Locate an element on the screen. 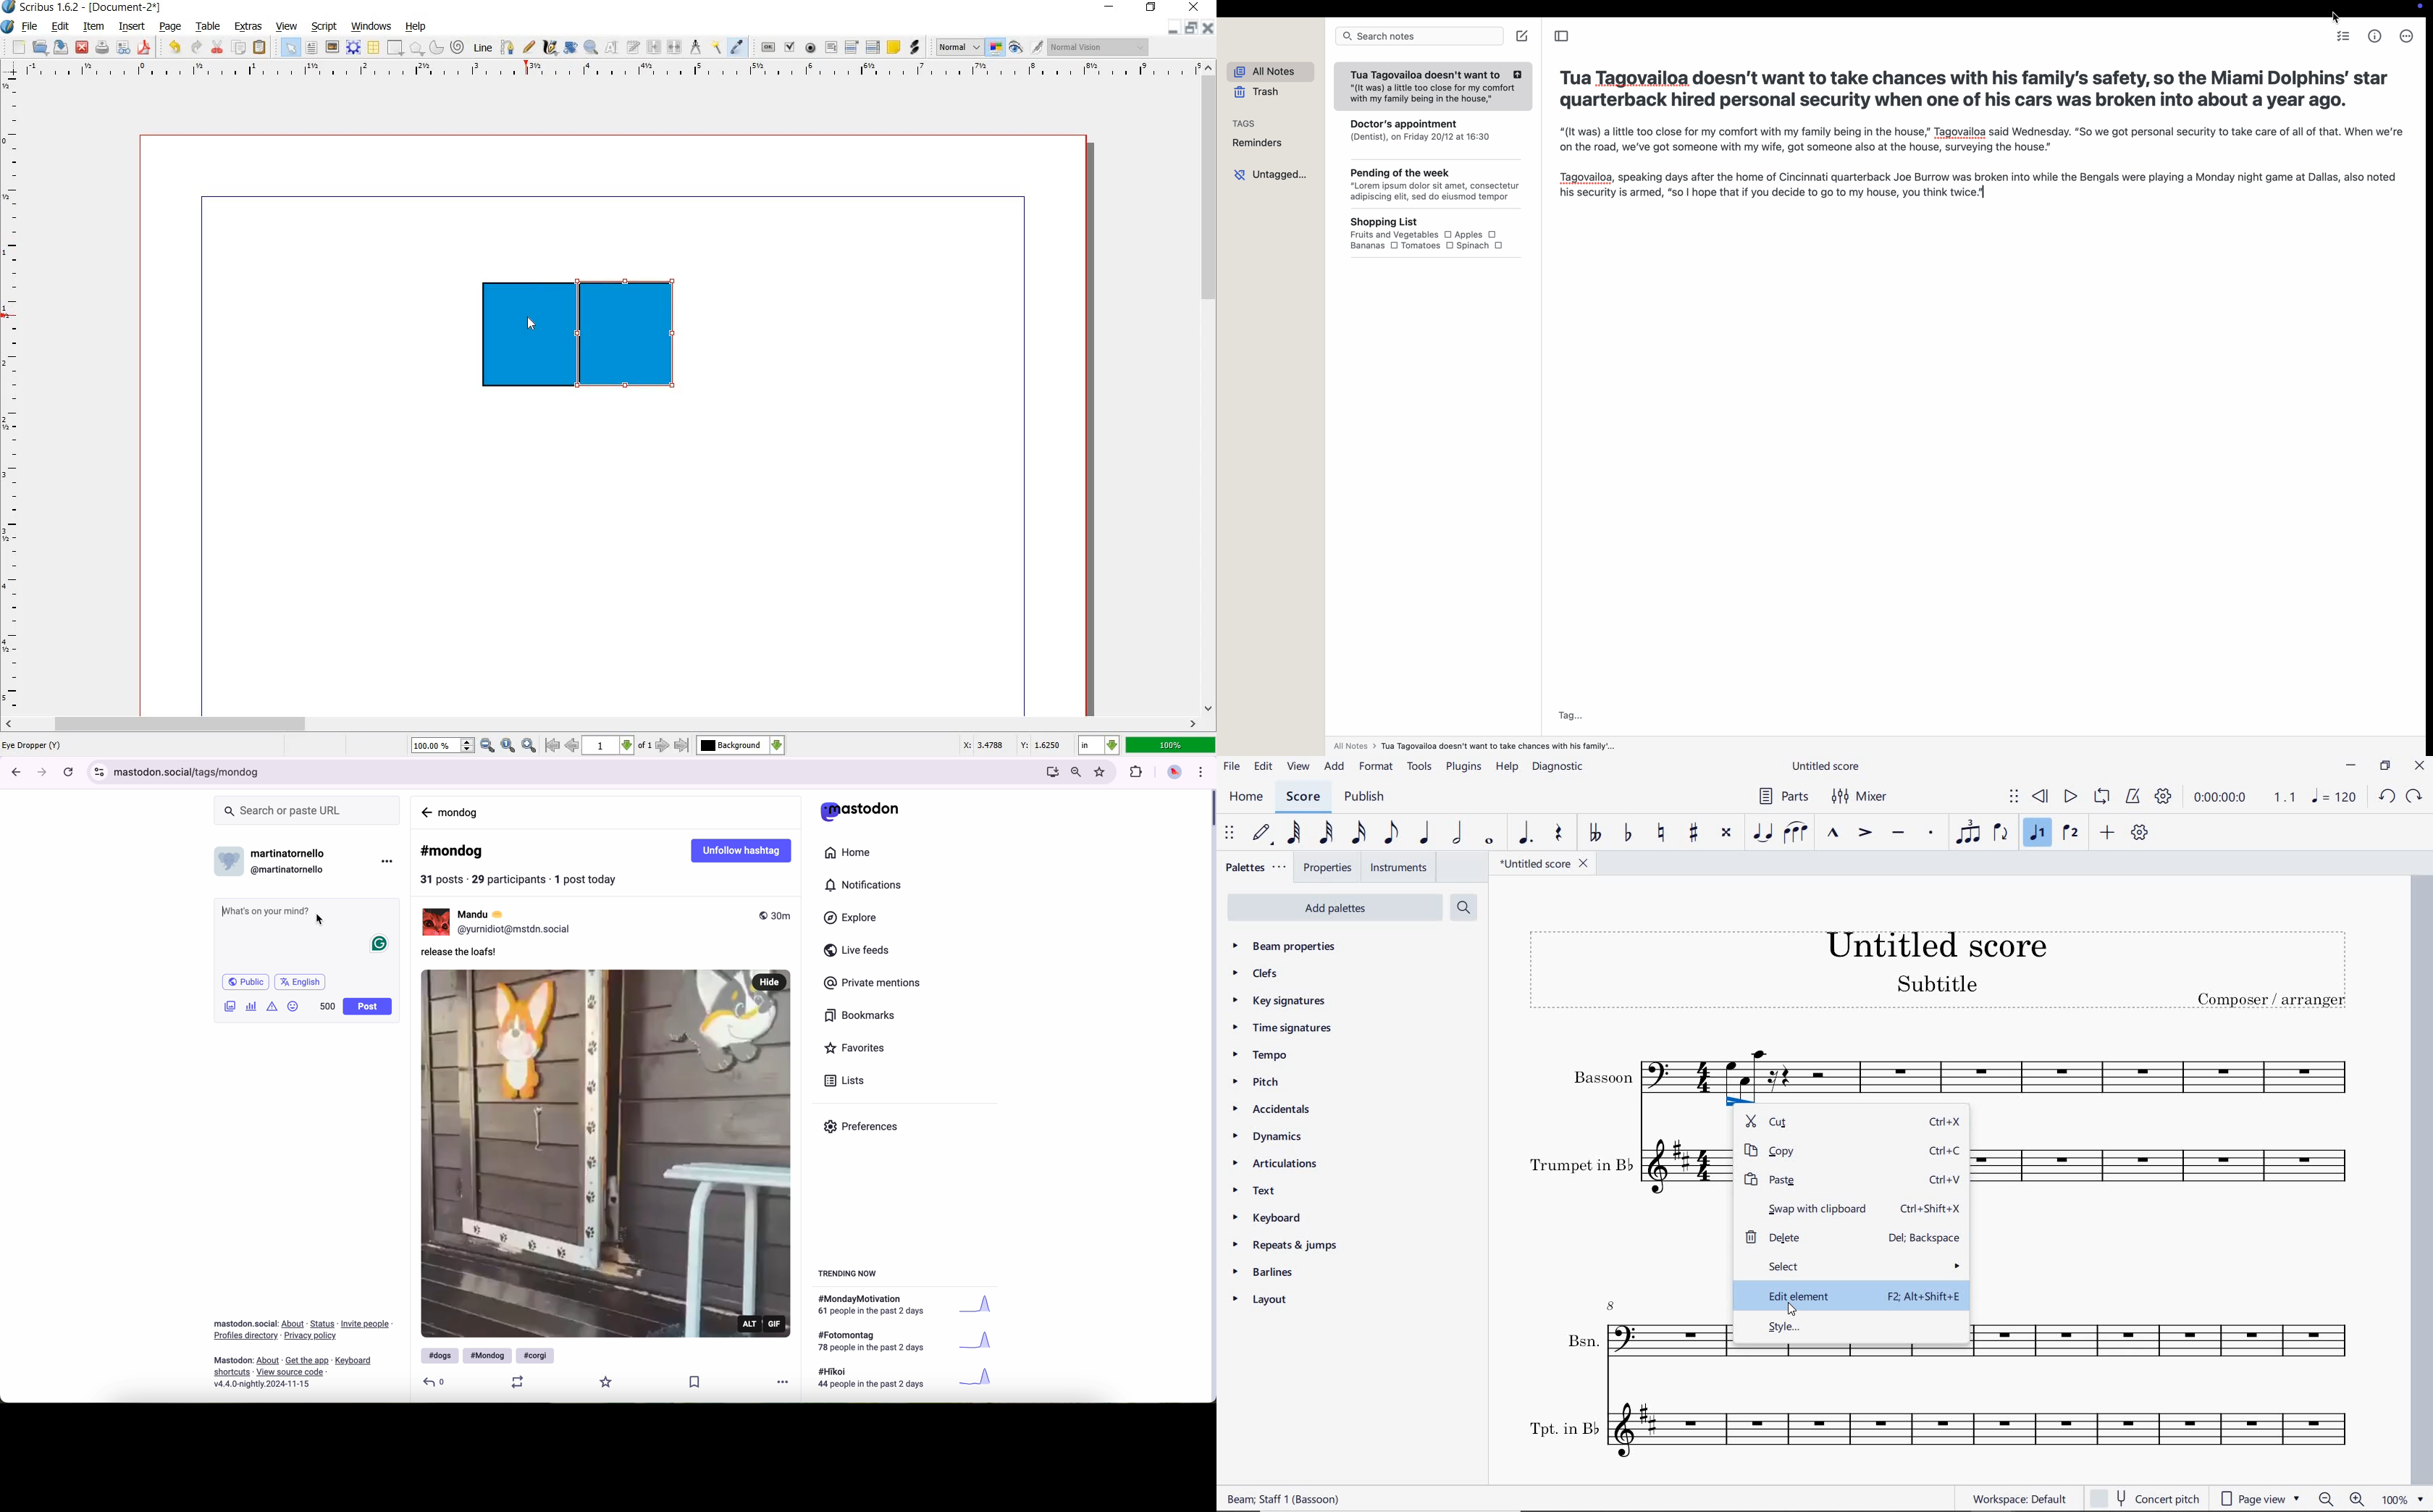 The width and height of the screenshot is (2436, 1512). properties is located at coordinates (1324, 868).